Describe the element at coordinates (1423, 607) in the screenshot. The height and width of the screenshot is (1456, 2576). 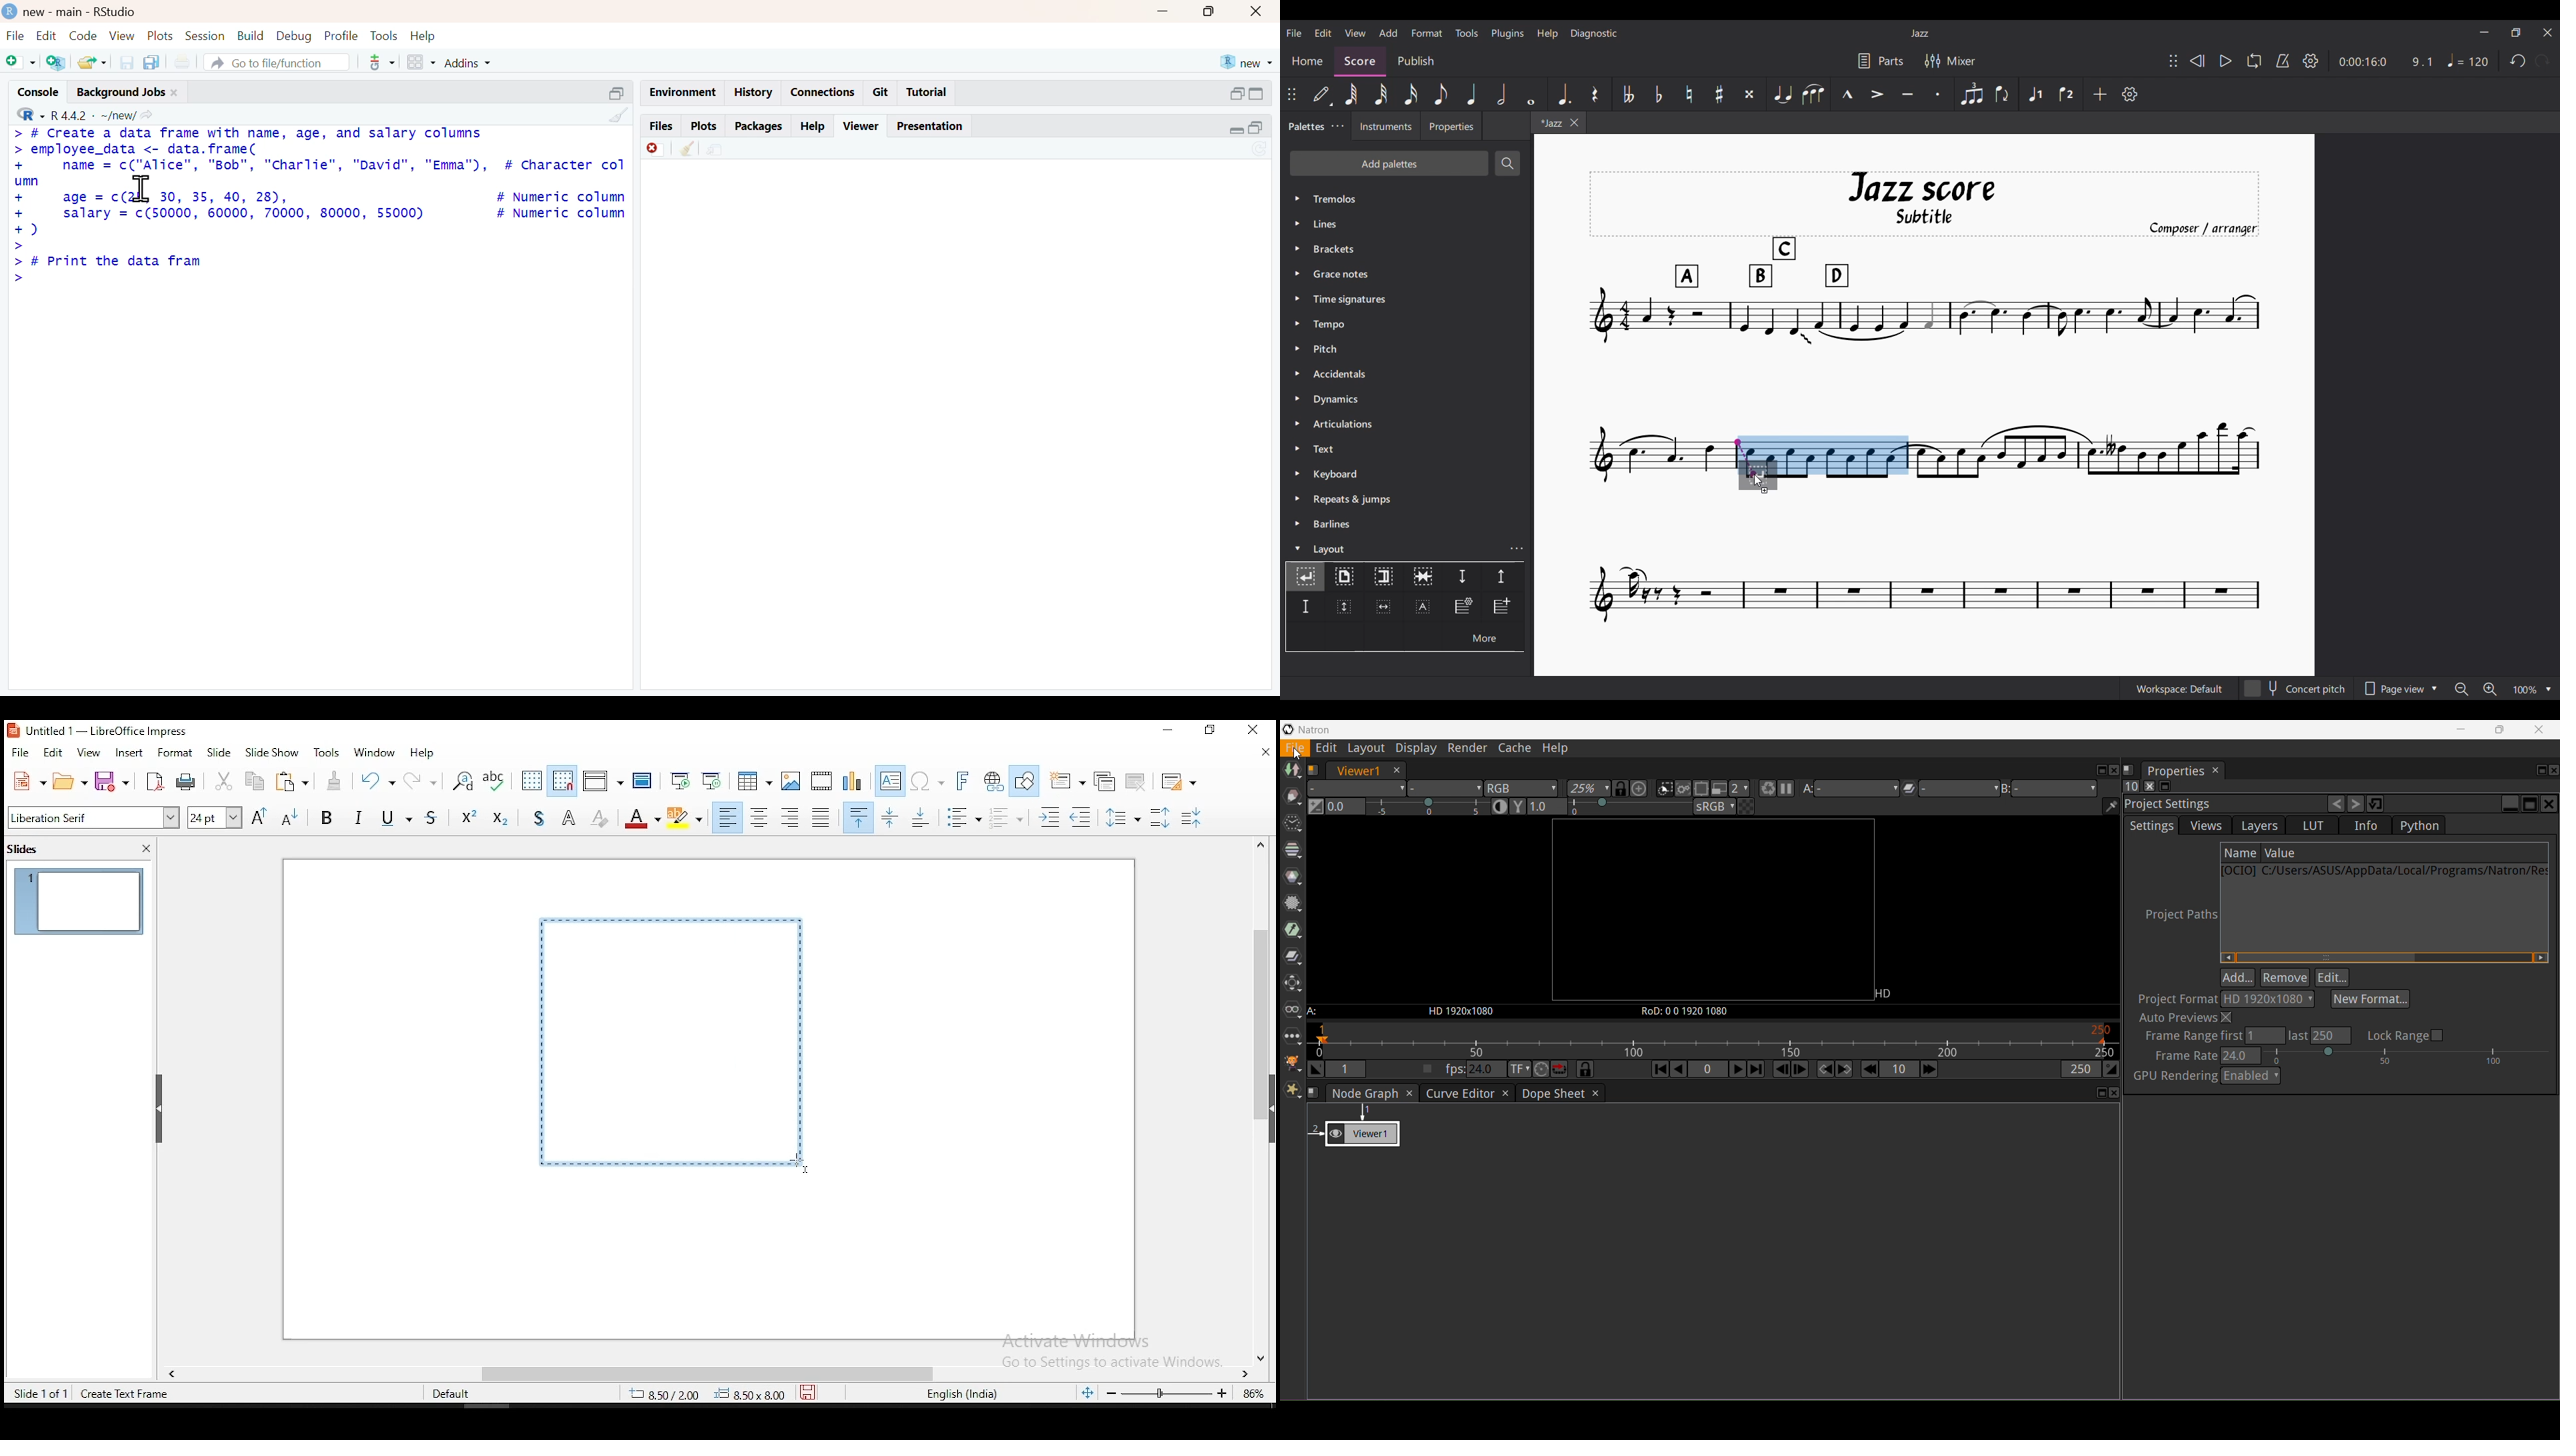
I see `Insert text frame` at that location.